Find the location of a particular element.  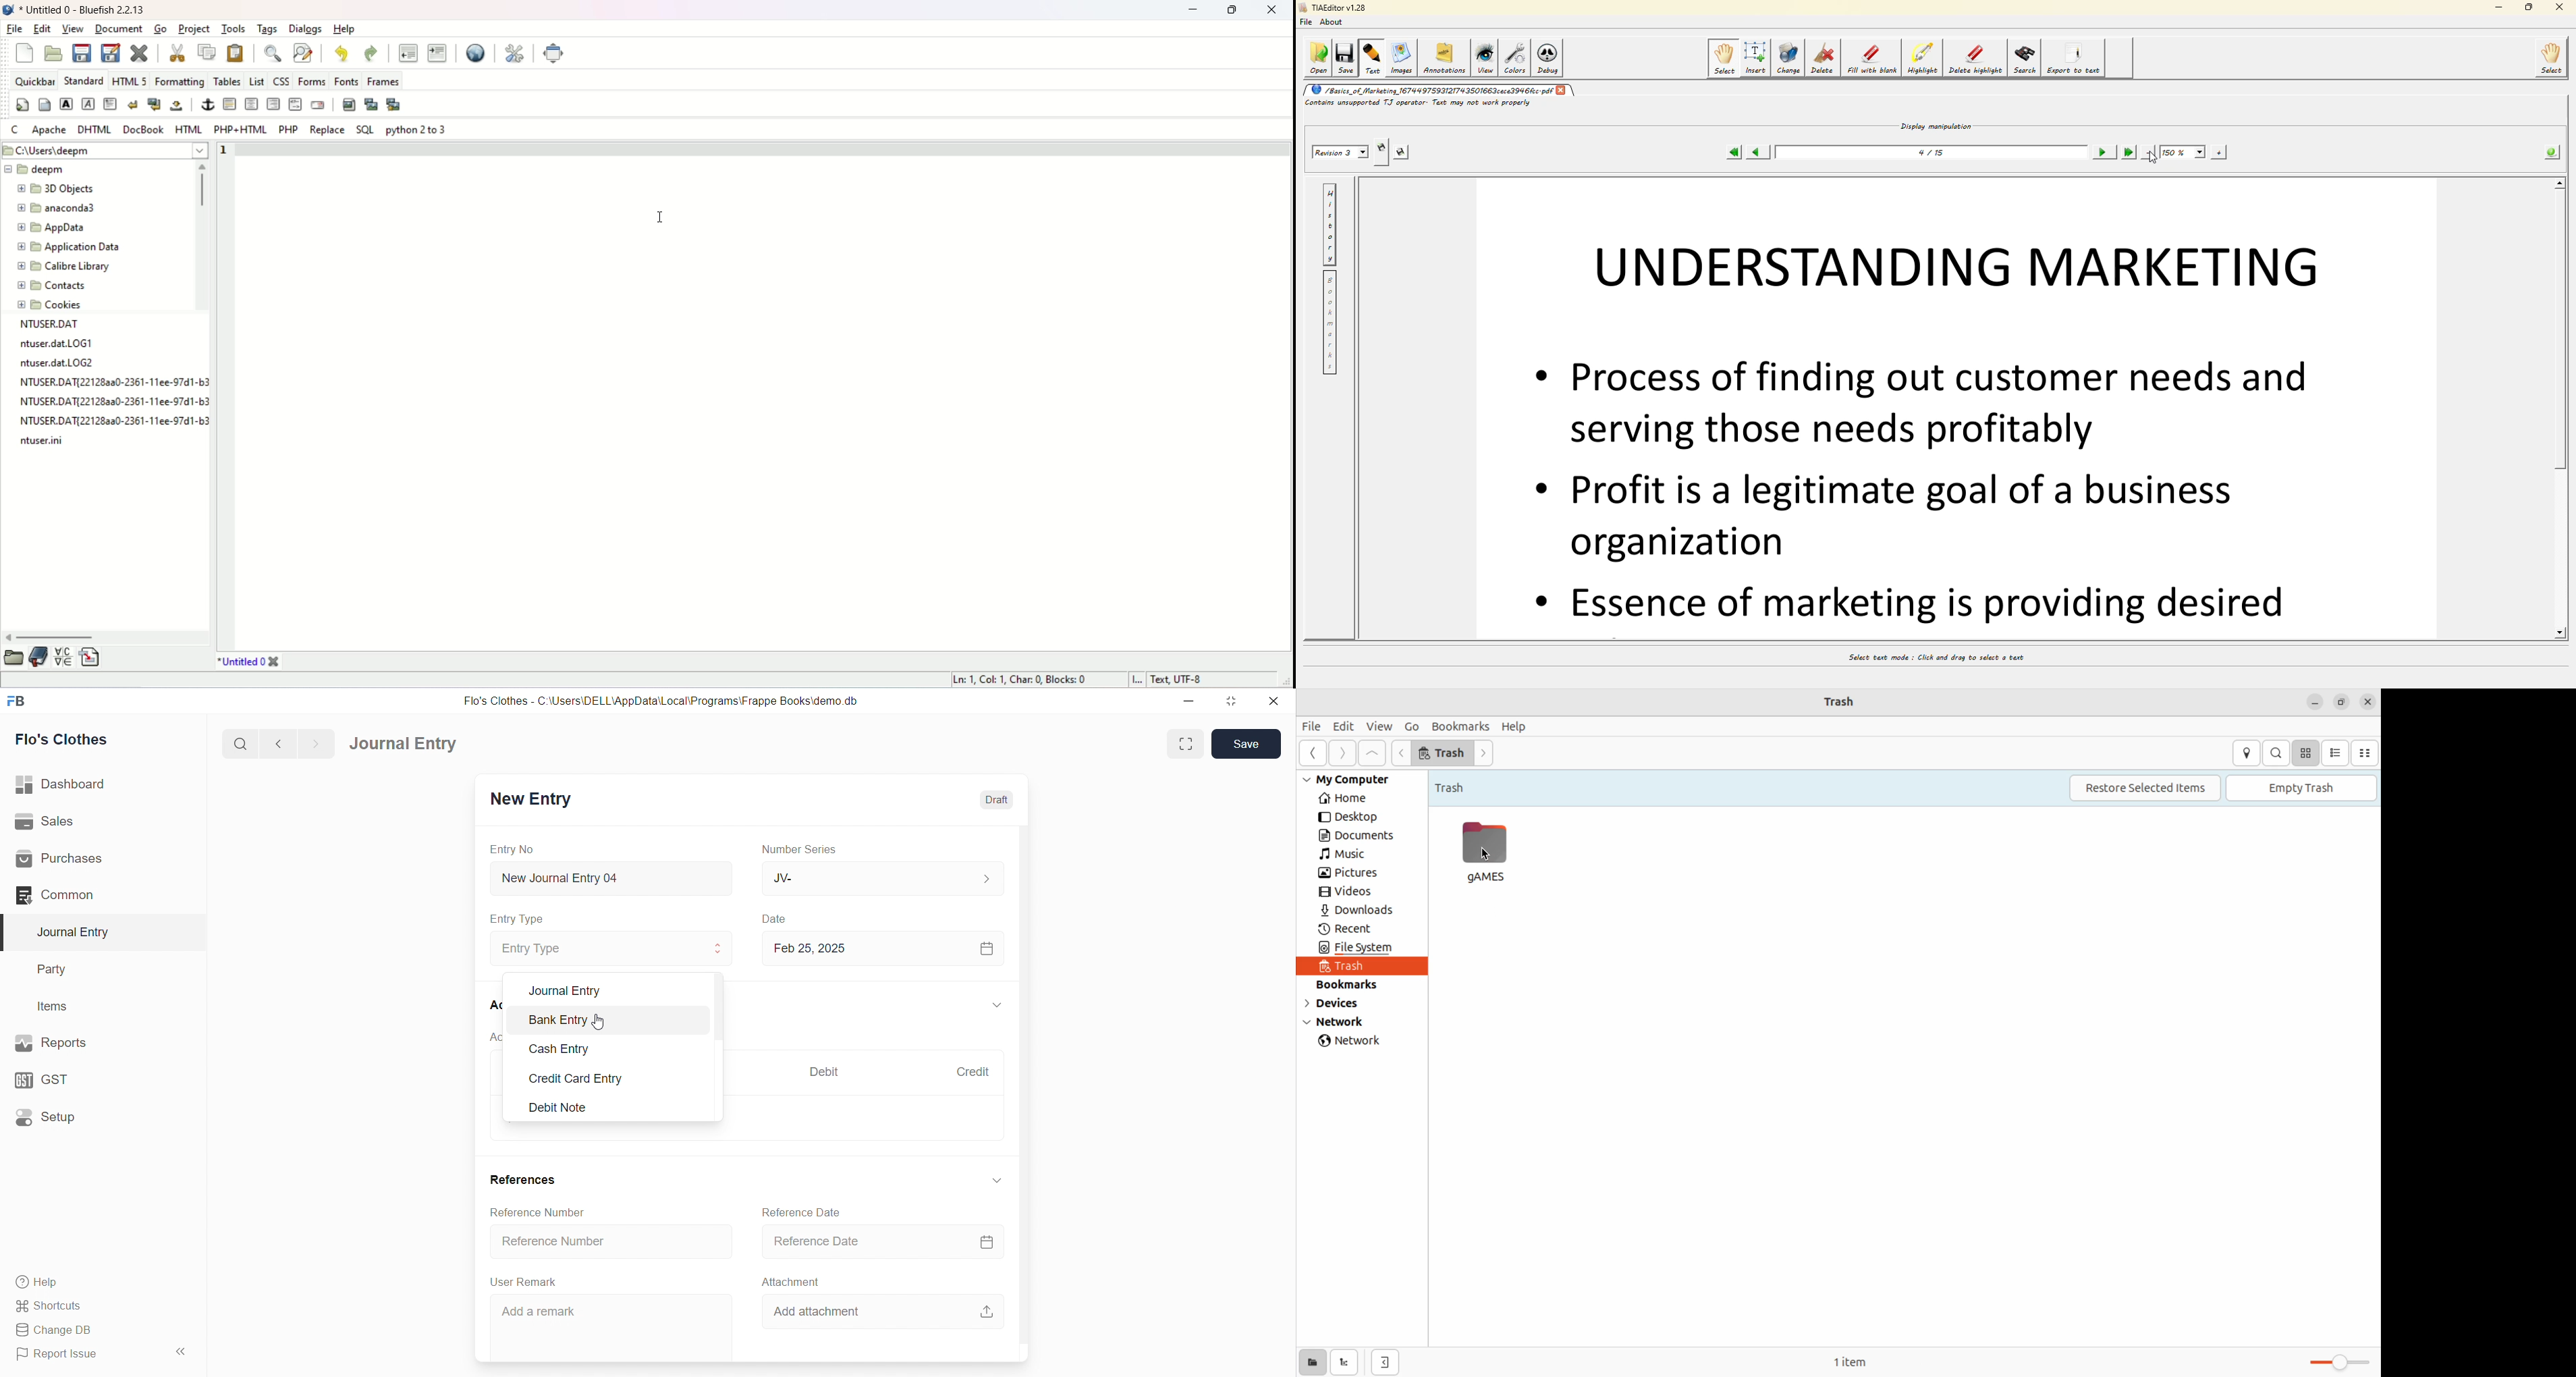

insert images is located at coordinates (347, 107).